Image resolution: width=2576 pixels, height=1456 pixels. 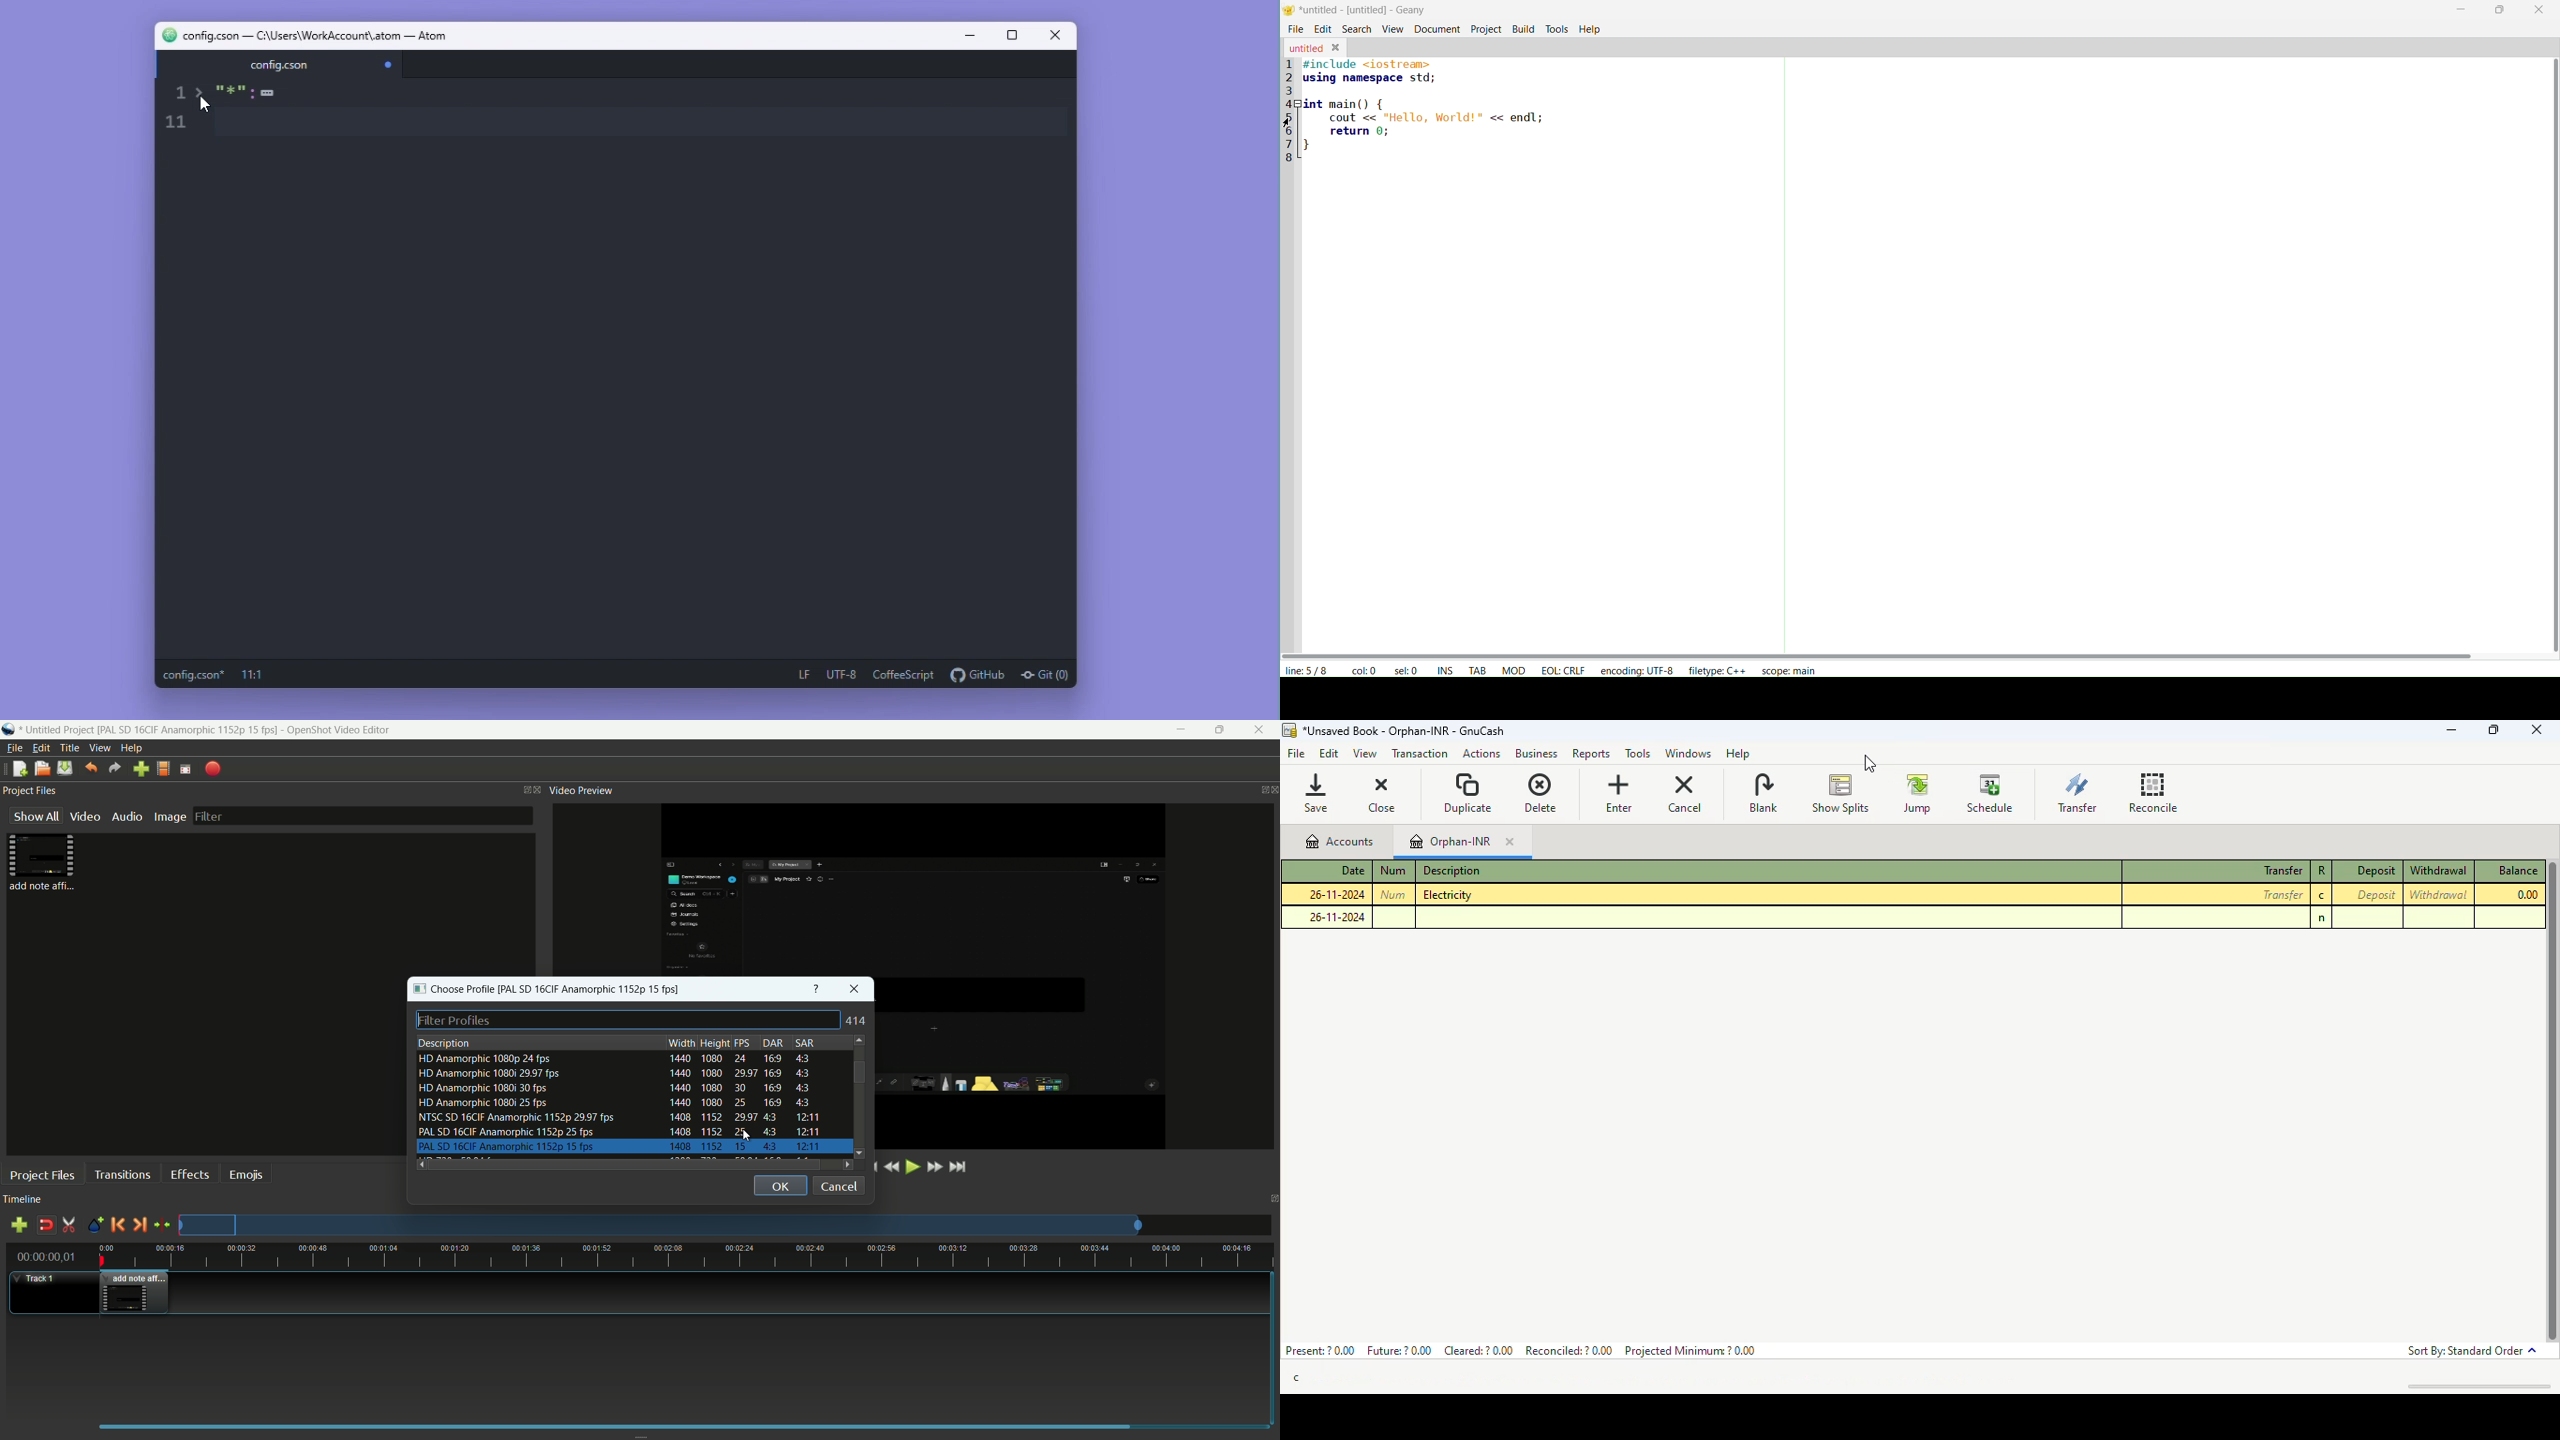 What do you see at coordinates (1918, 794) in the screenshot?
I see `jump` at bounding box center [1918, 794].